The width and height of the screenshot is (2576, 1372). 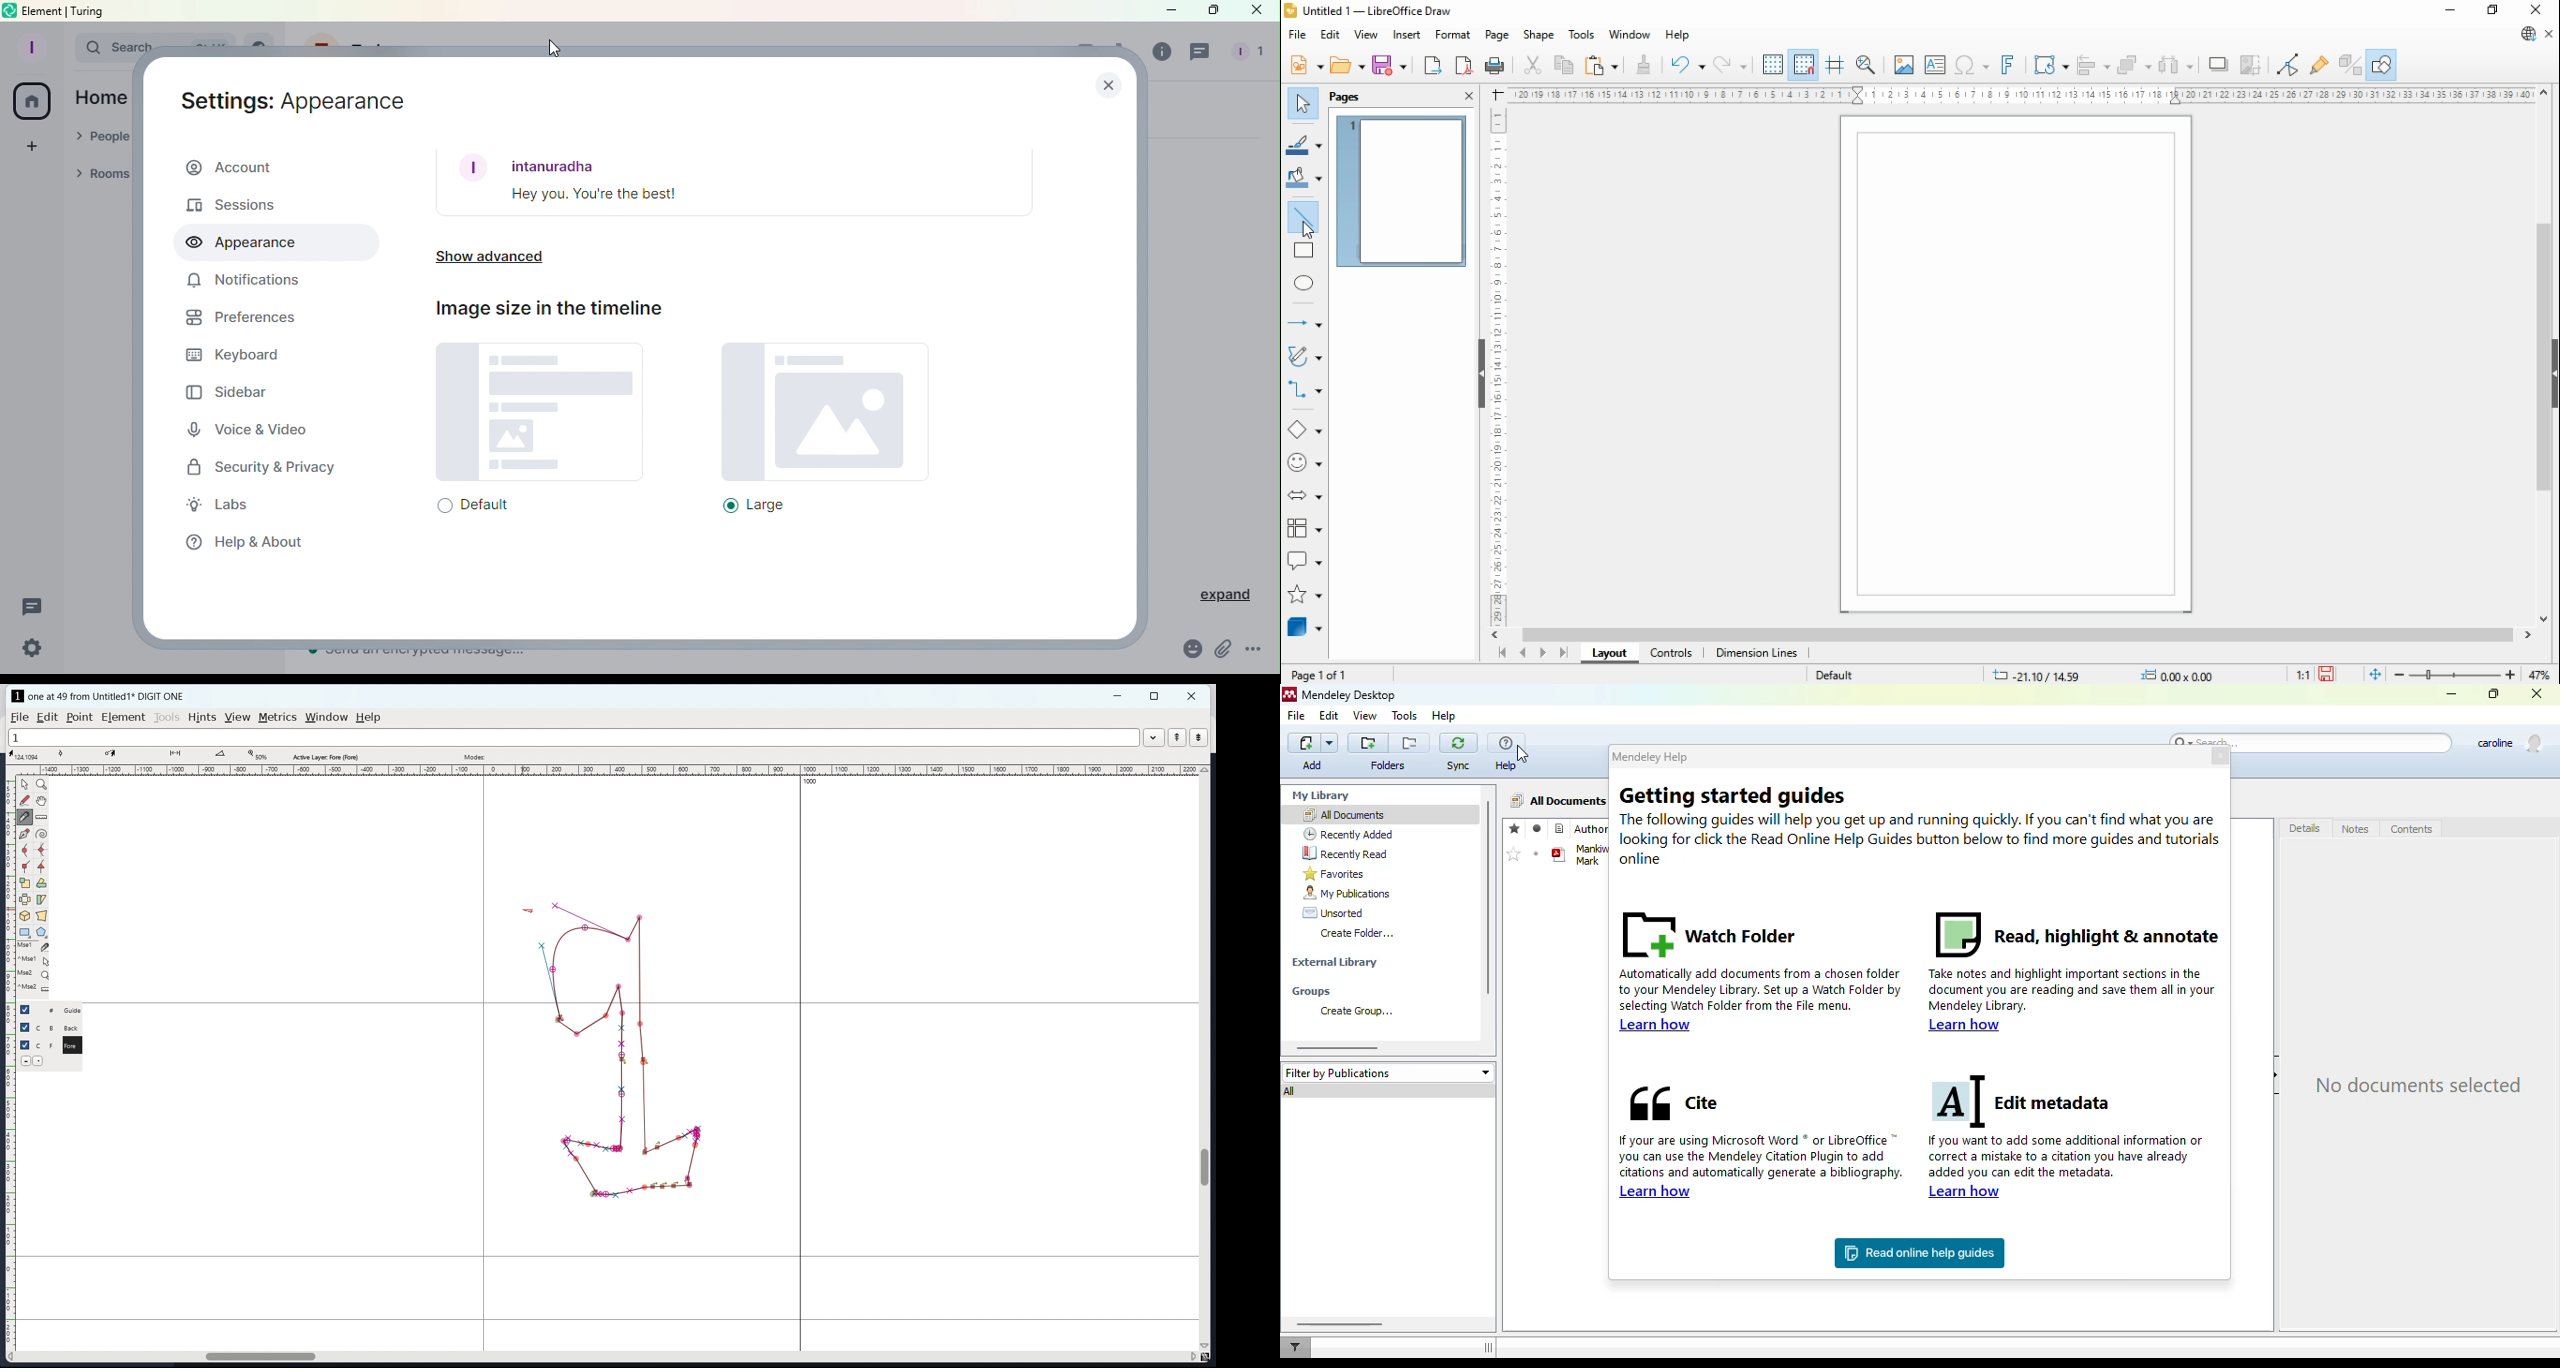 What do you see at coordinates (1602, 64) in the screenshot?
I see `paste` at bounding box center [1602, 64].